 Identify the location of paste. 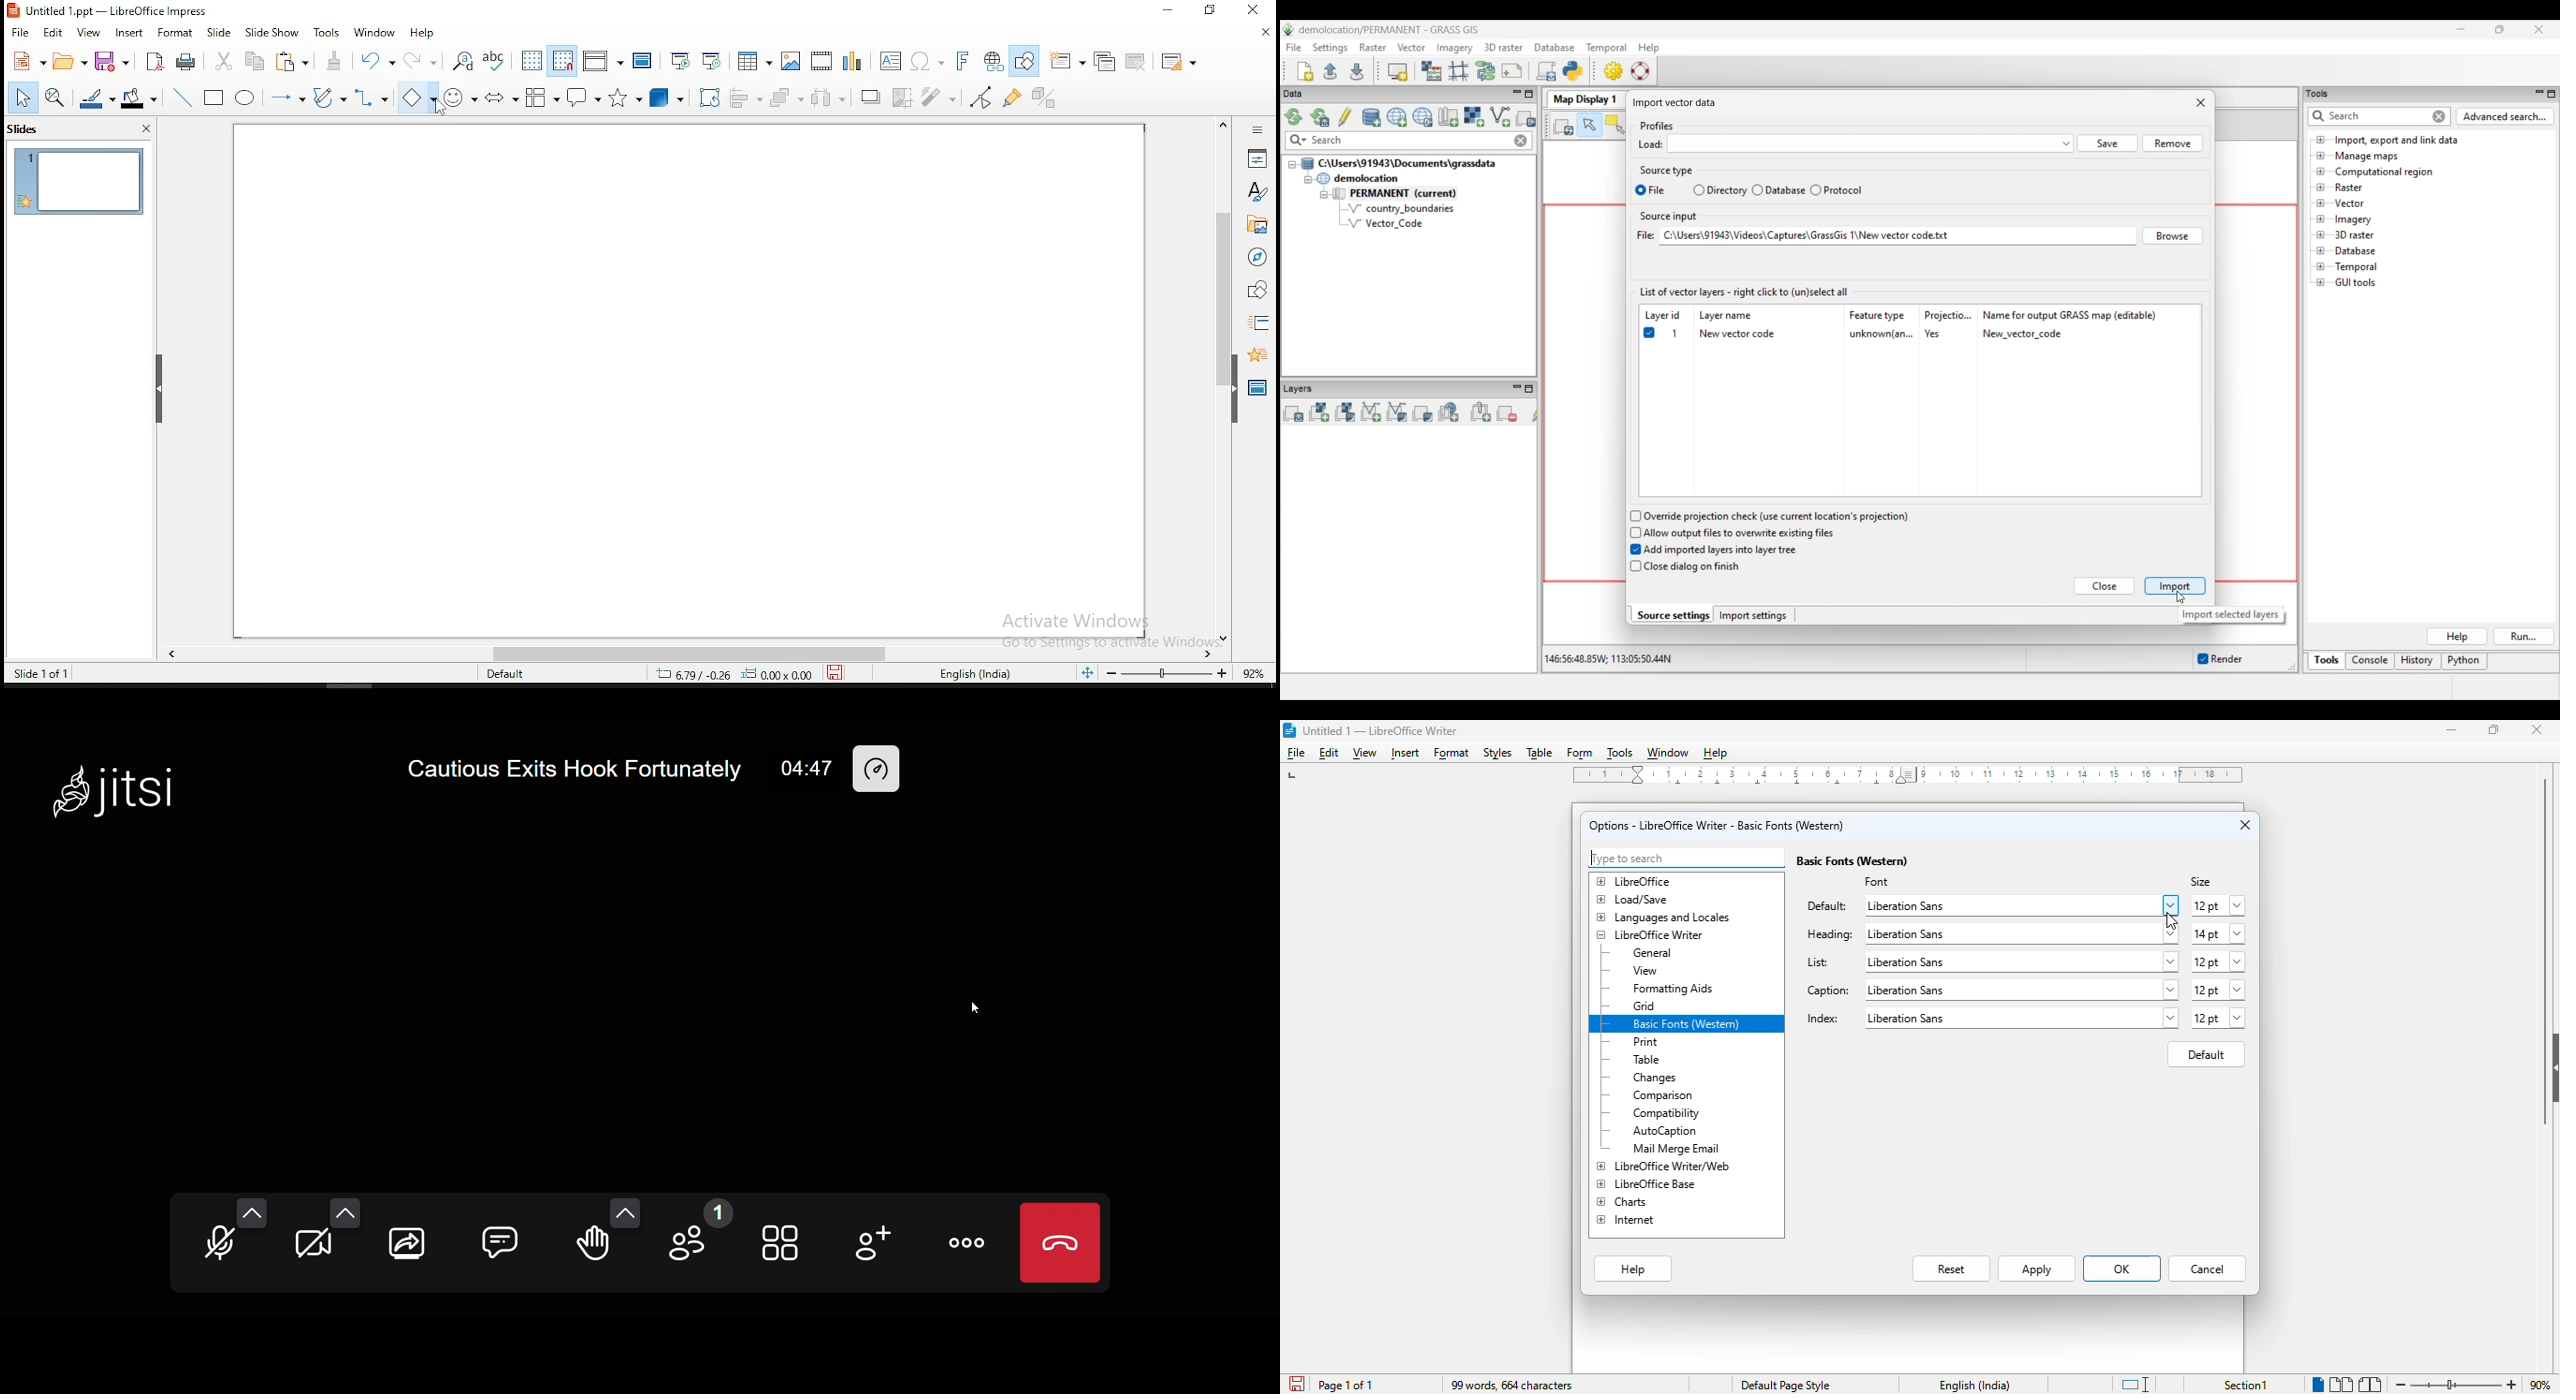
(336, 61).